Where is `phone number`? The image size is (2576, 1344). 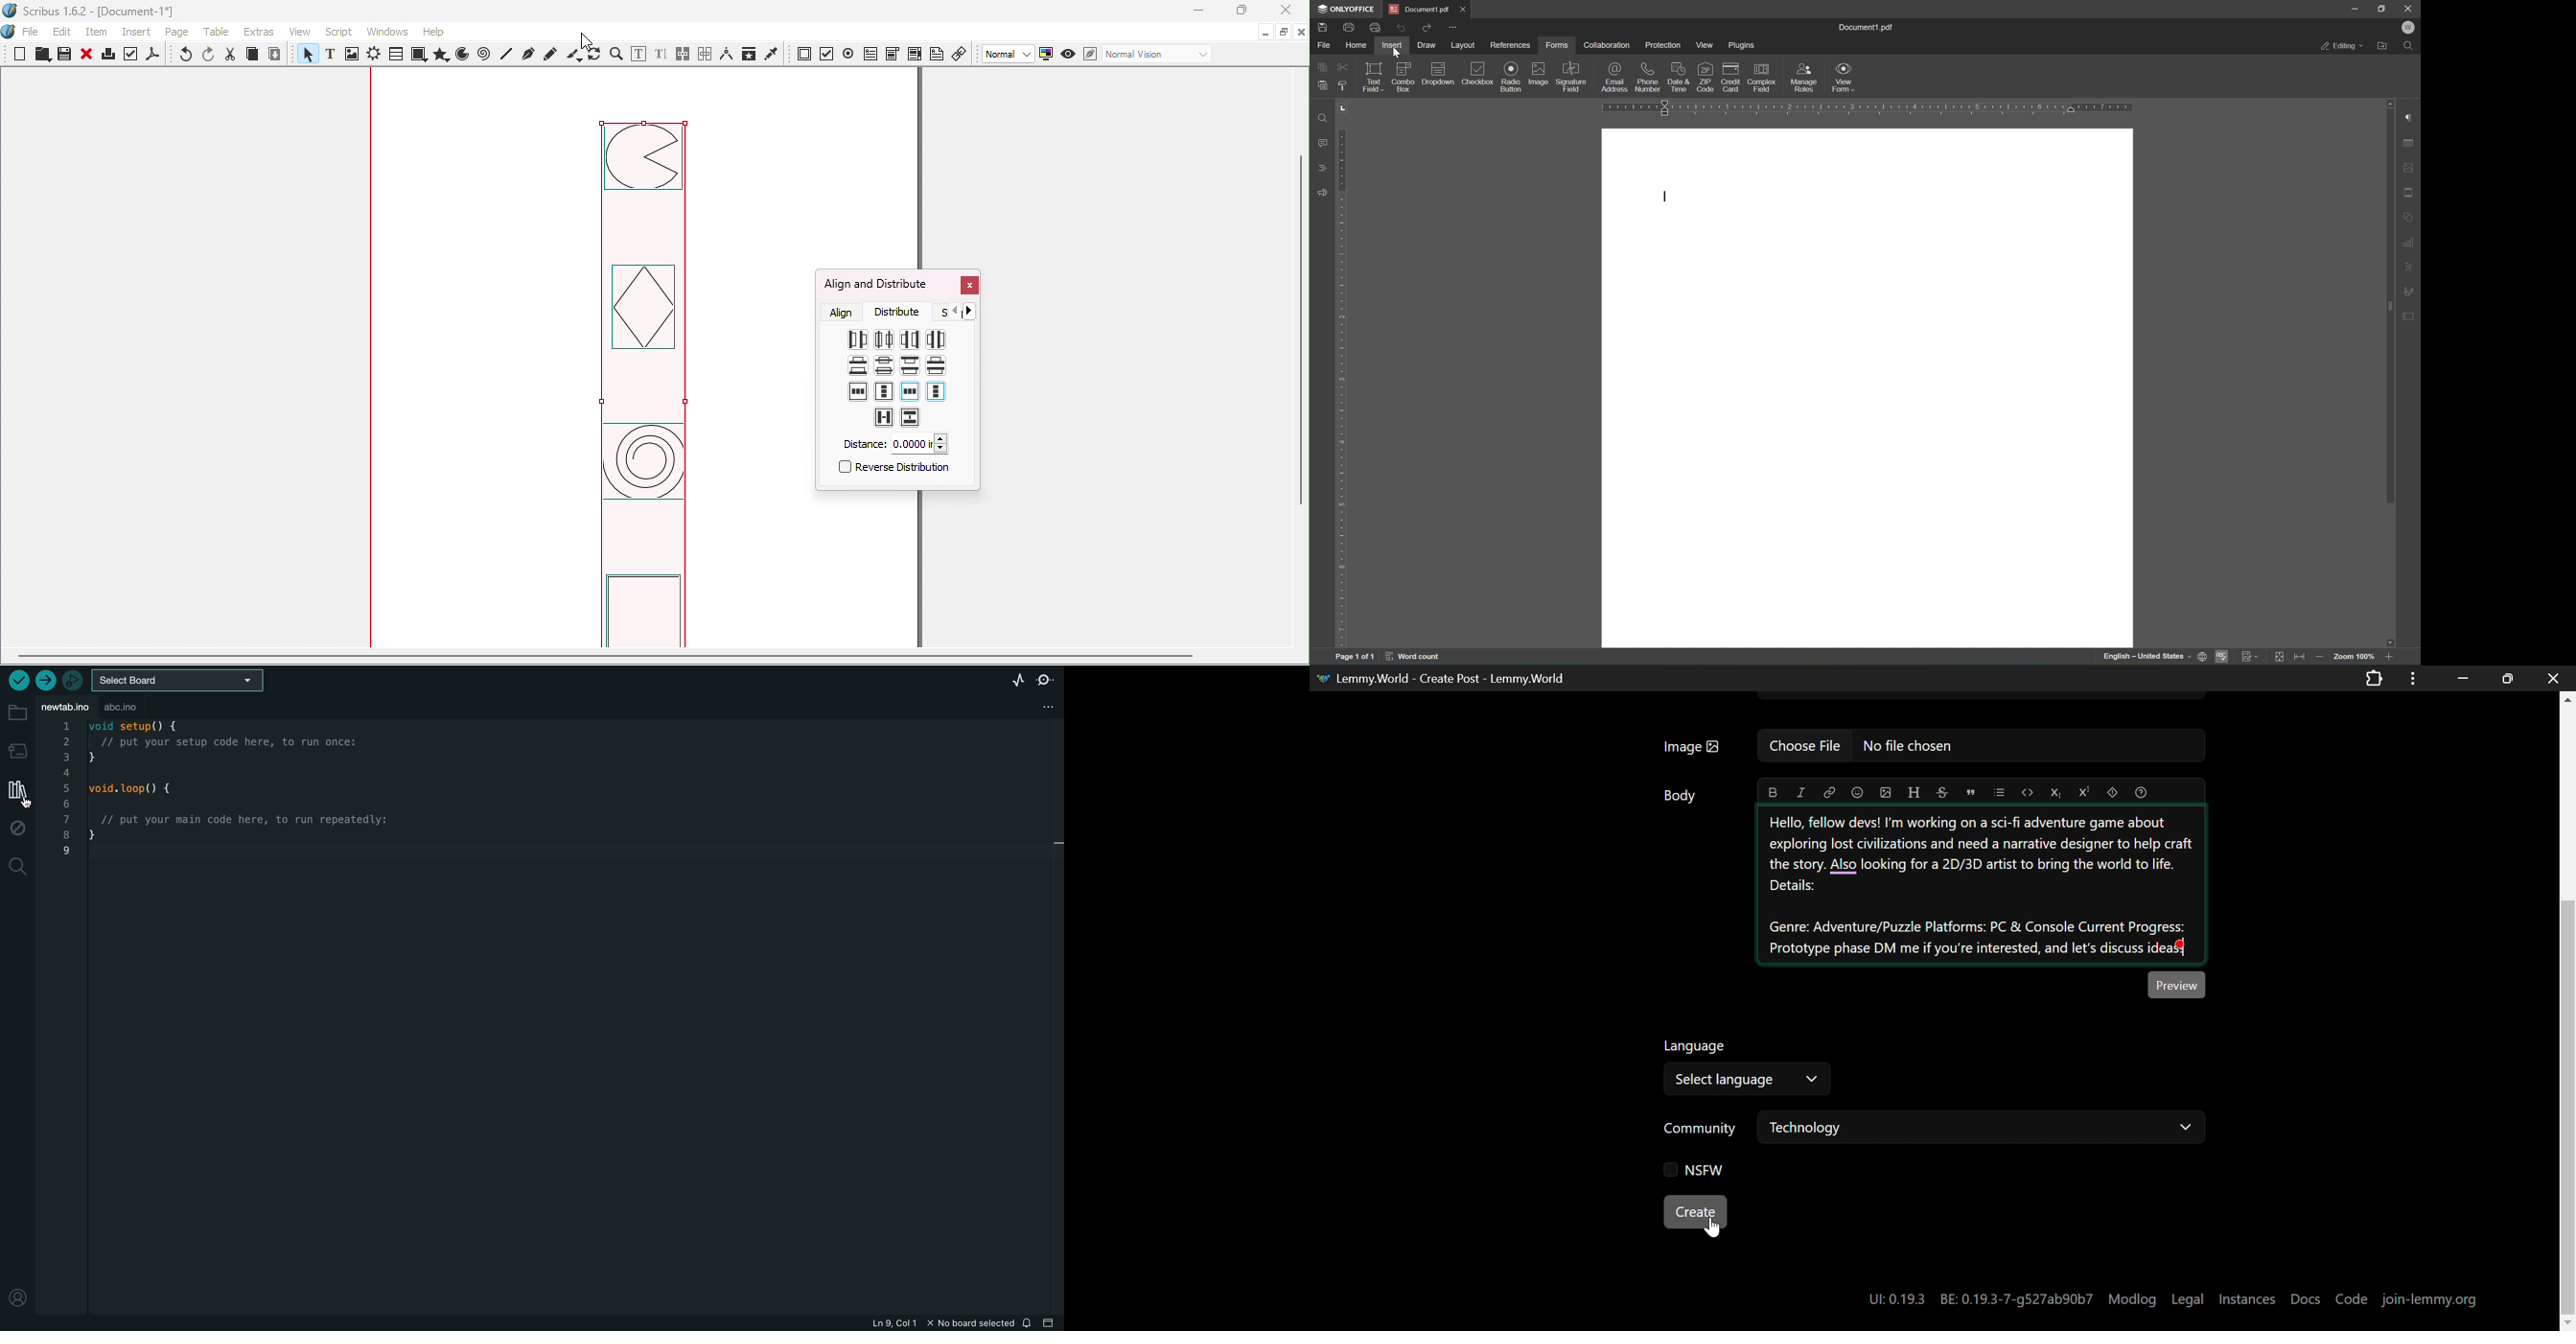 phone number is located at coordinates (1648, 76).